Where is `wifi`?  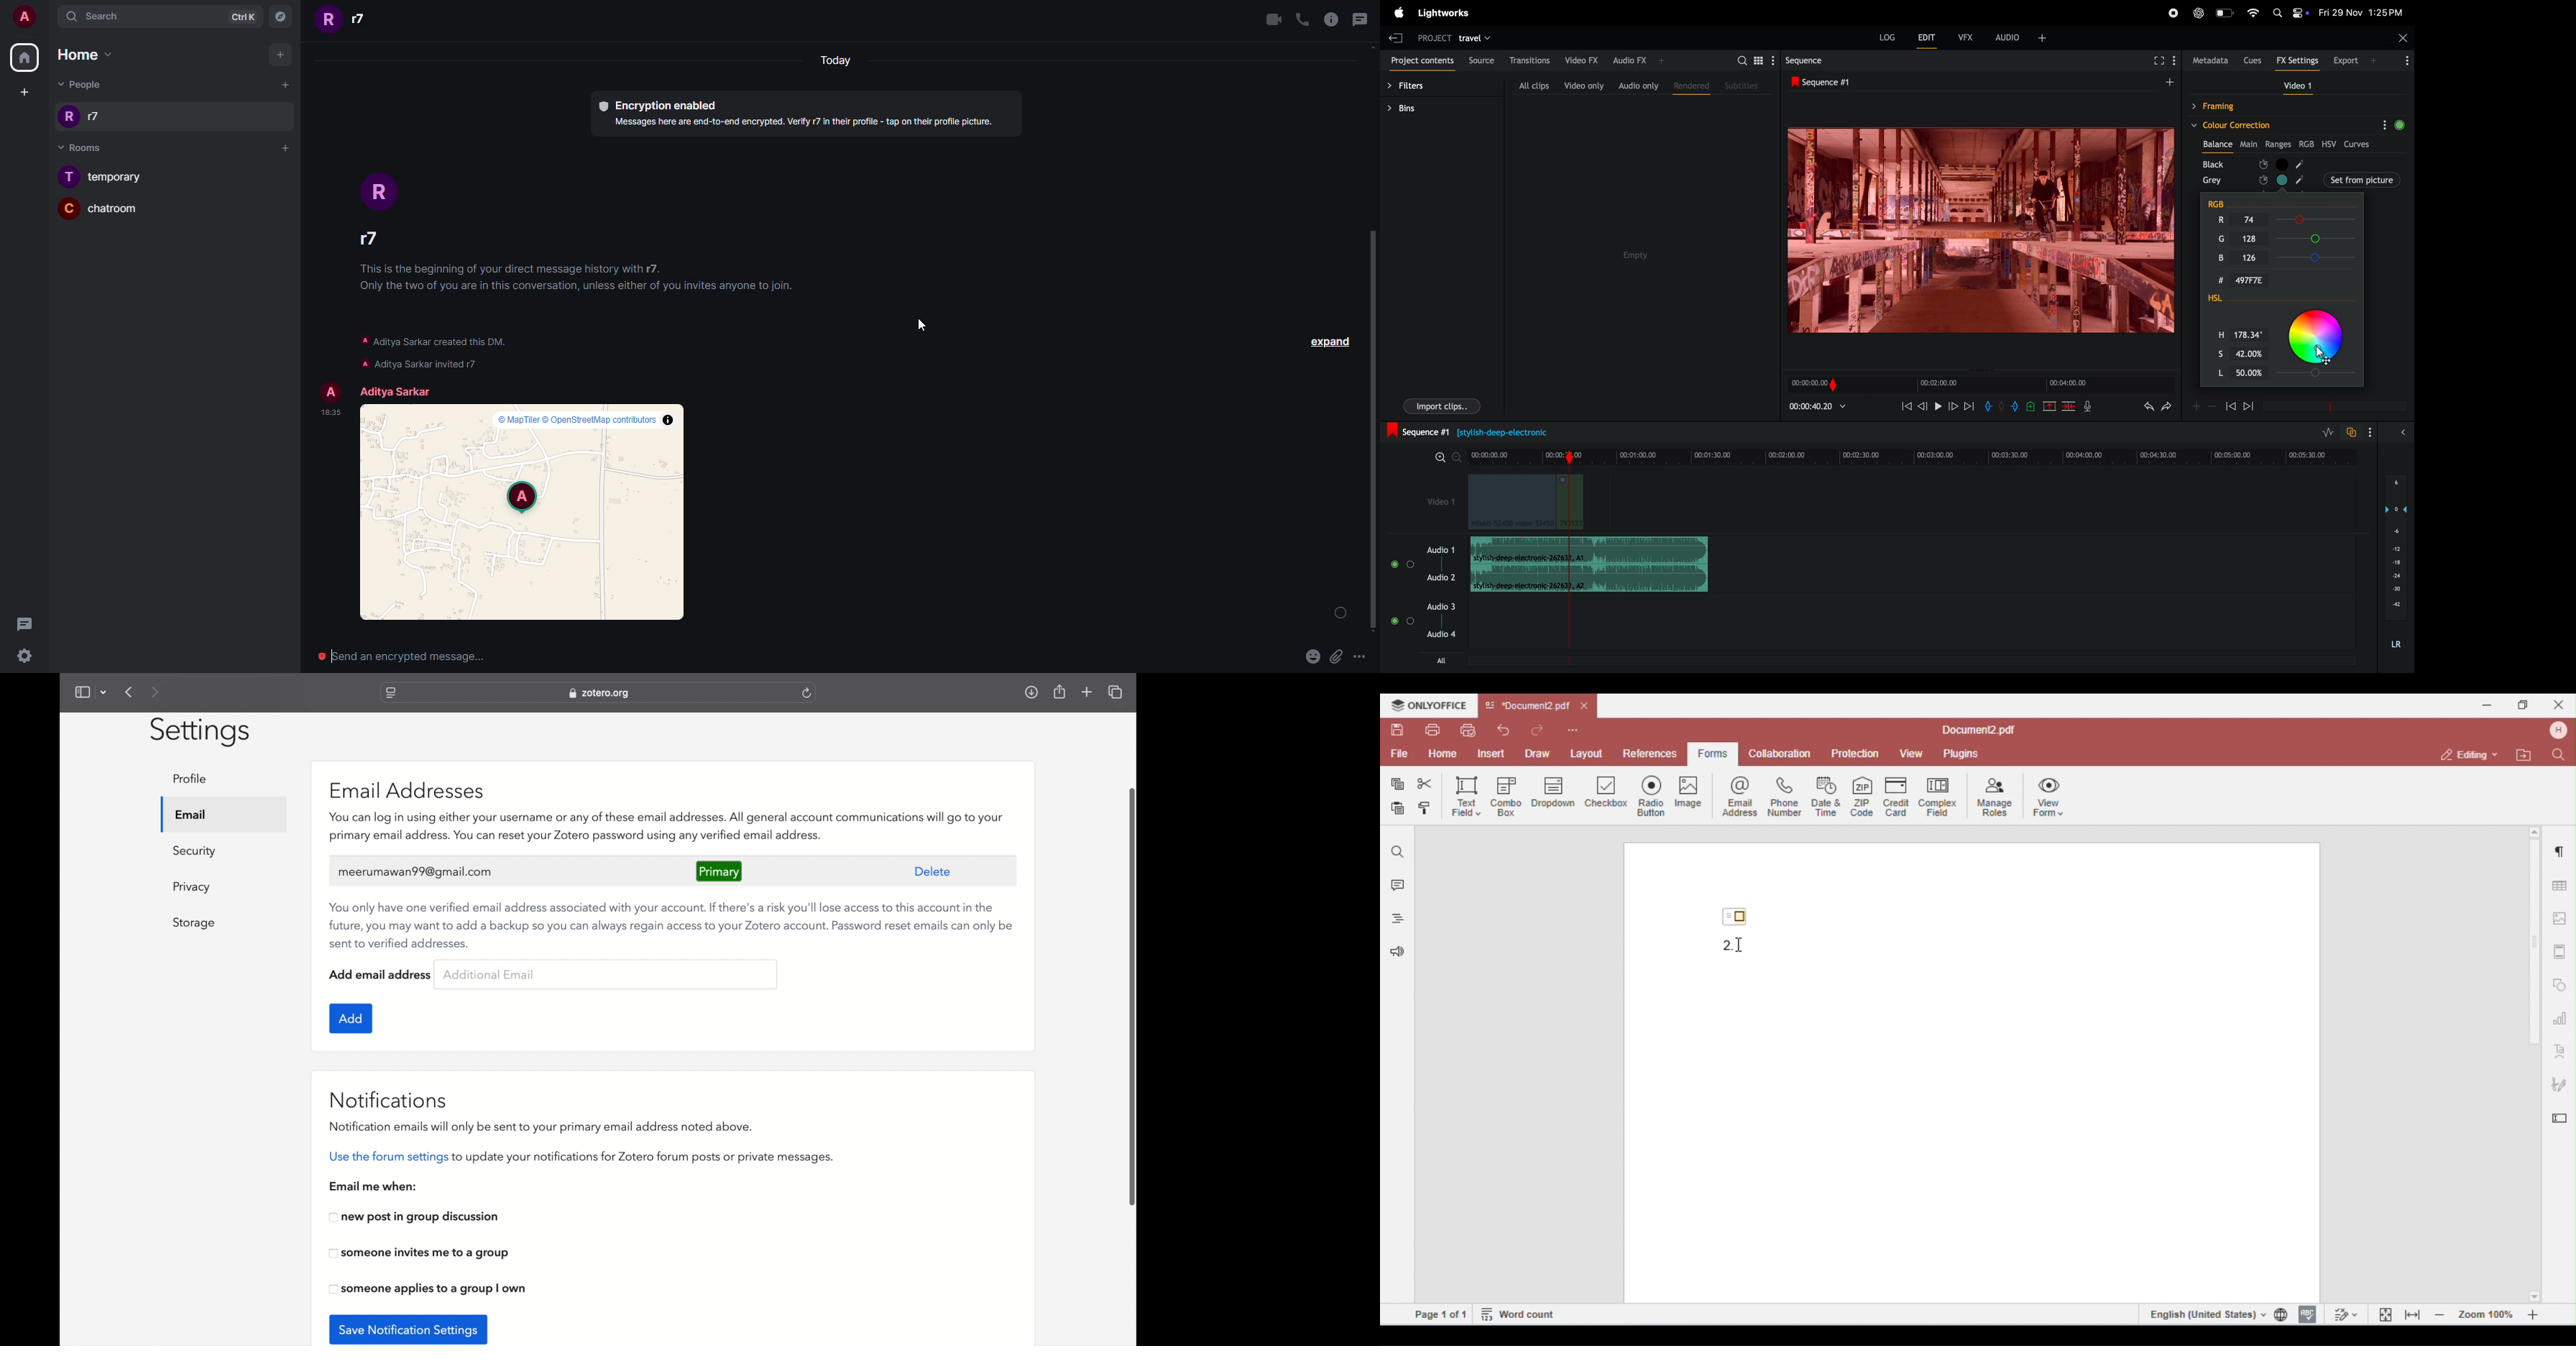 wifi is located at coordinates (2253, 13).